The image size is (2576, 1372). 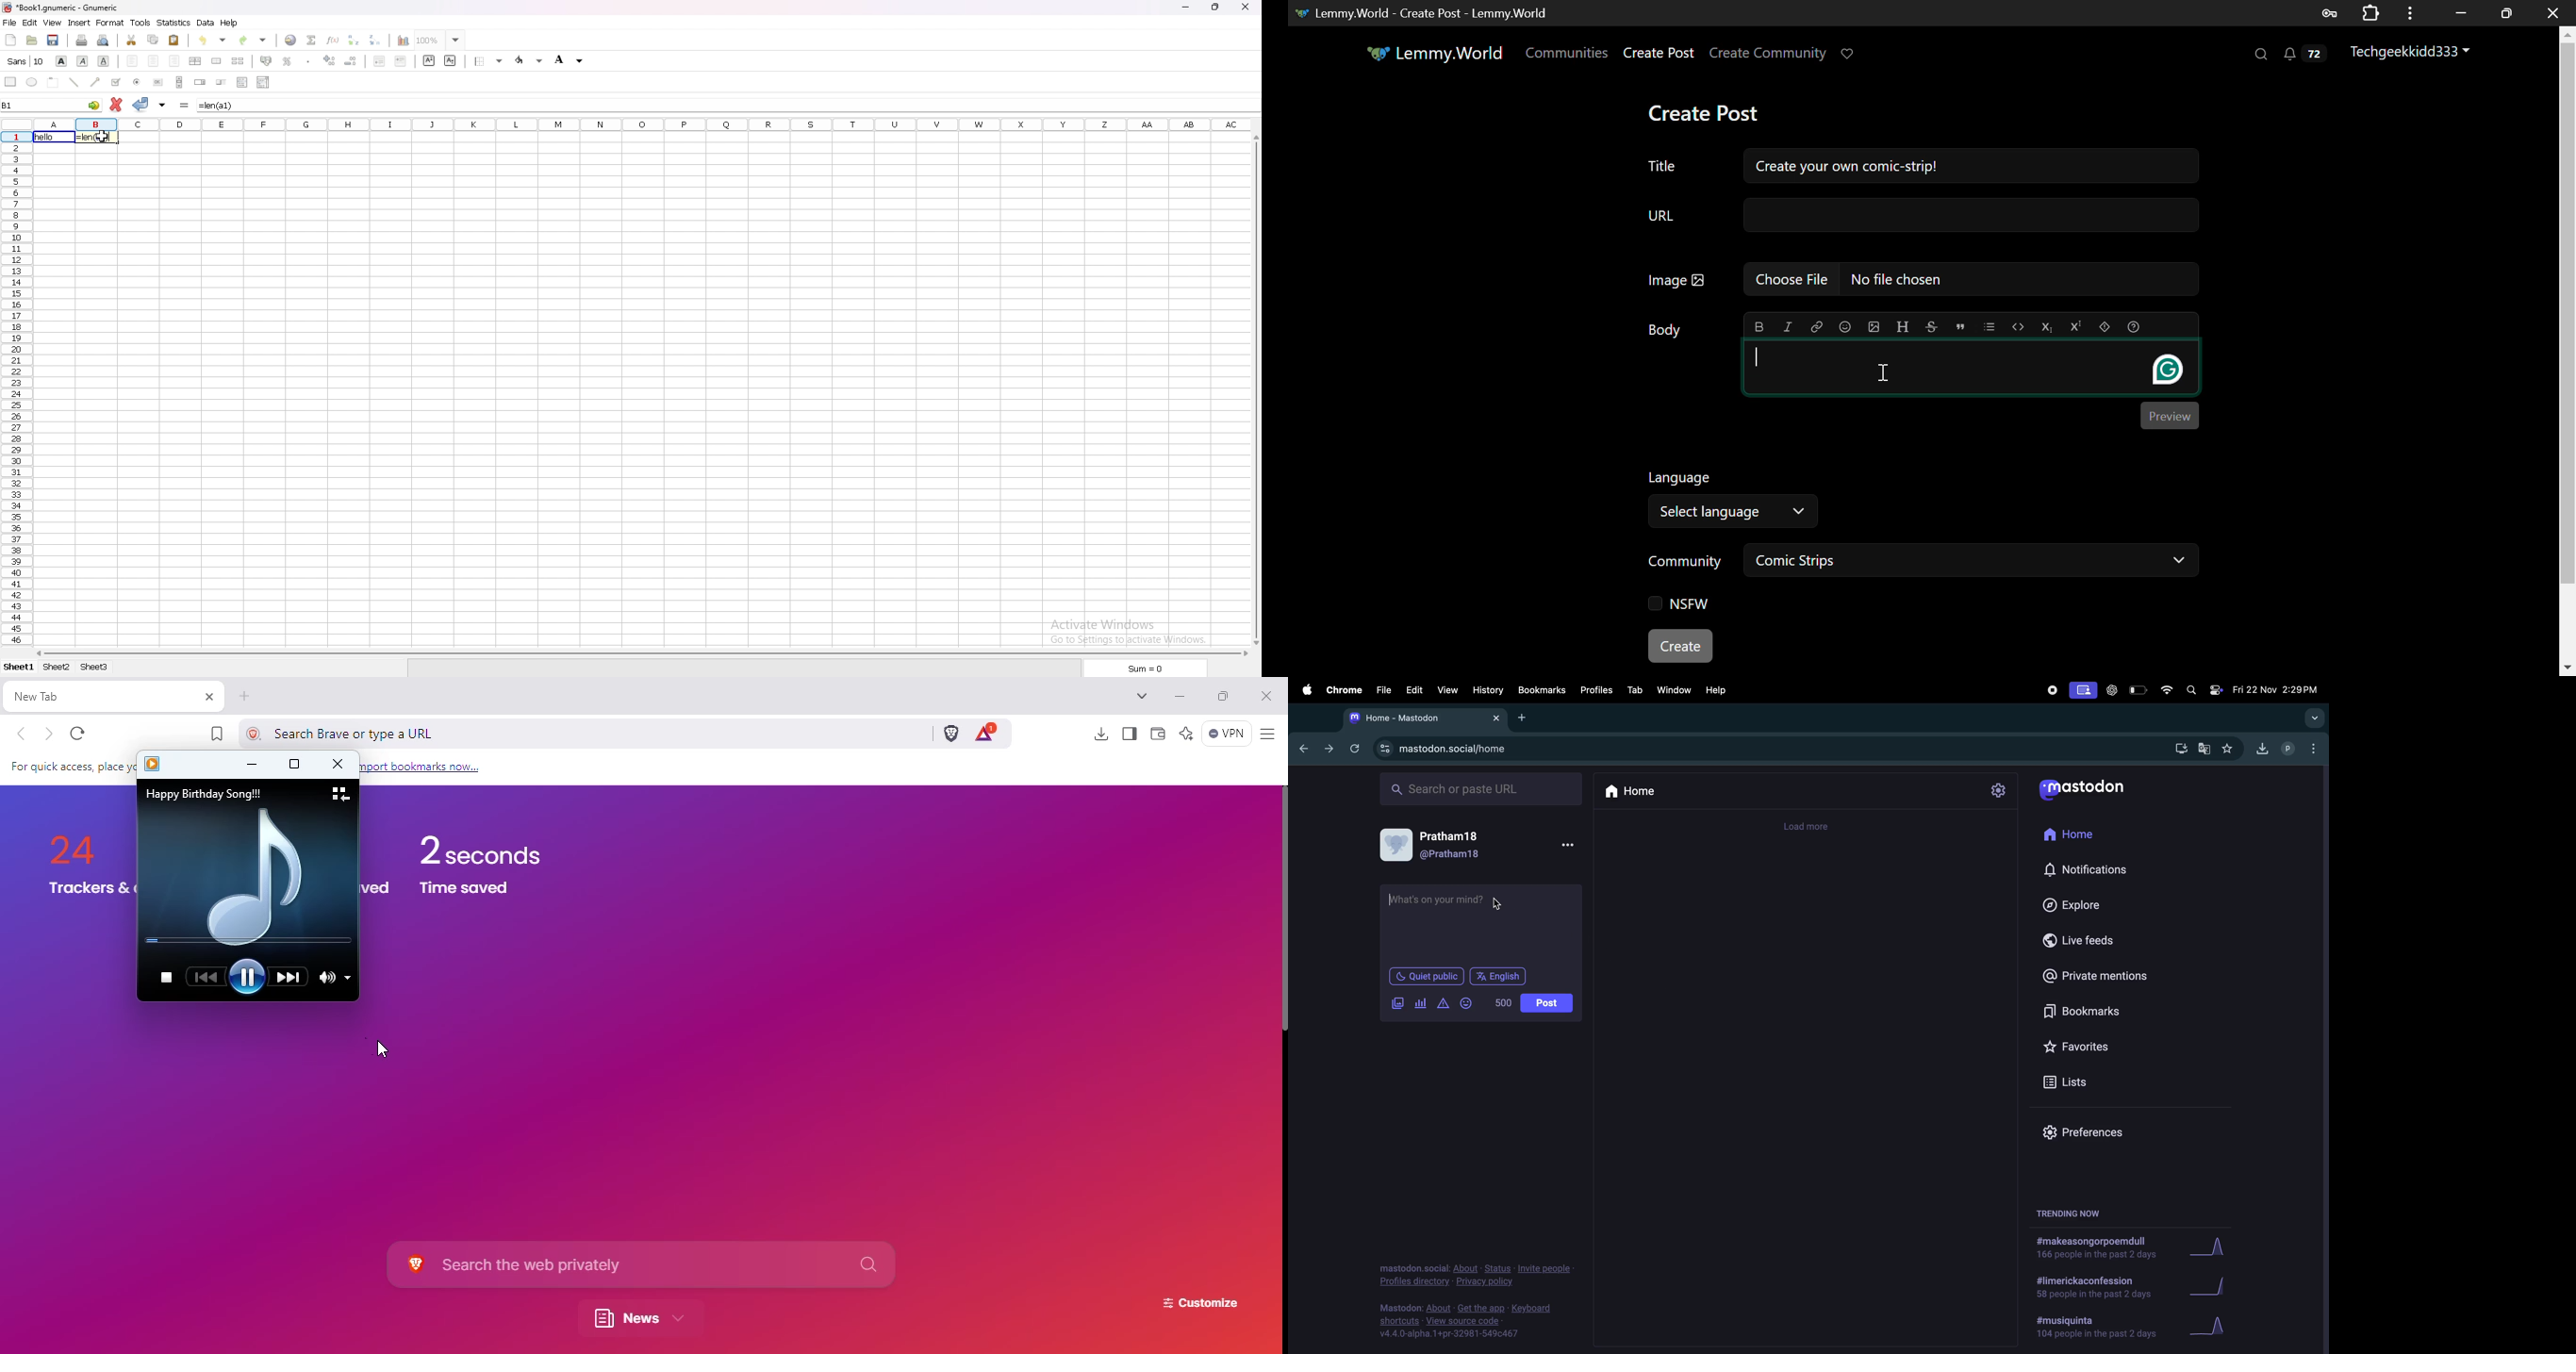 I want to click on chatgpt, so click(x=2113, y=690).